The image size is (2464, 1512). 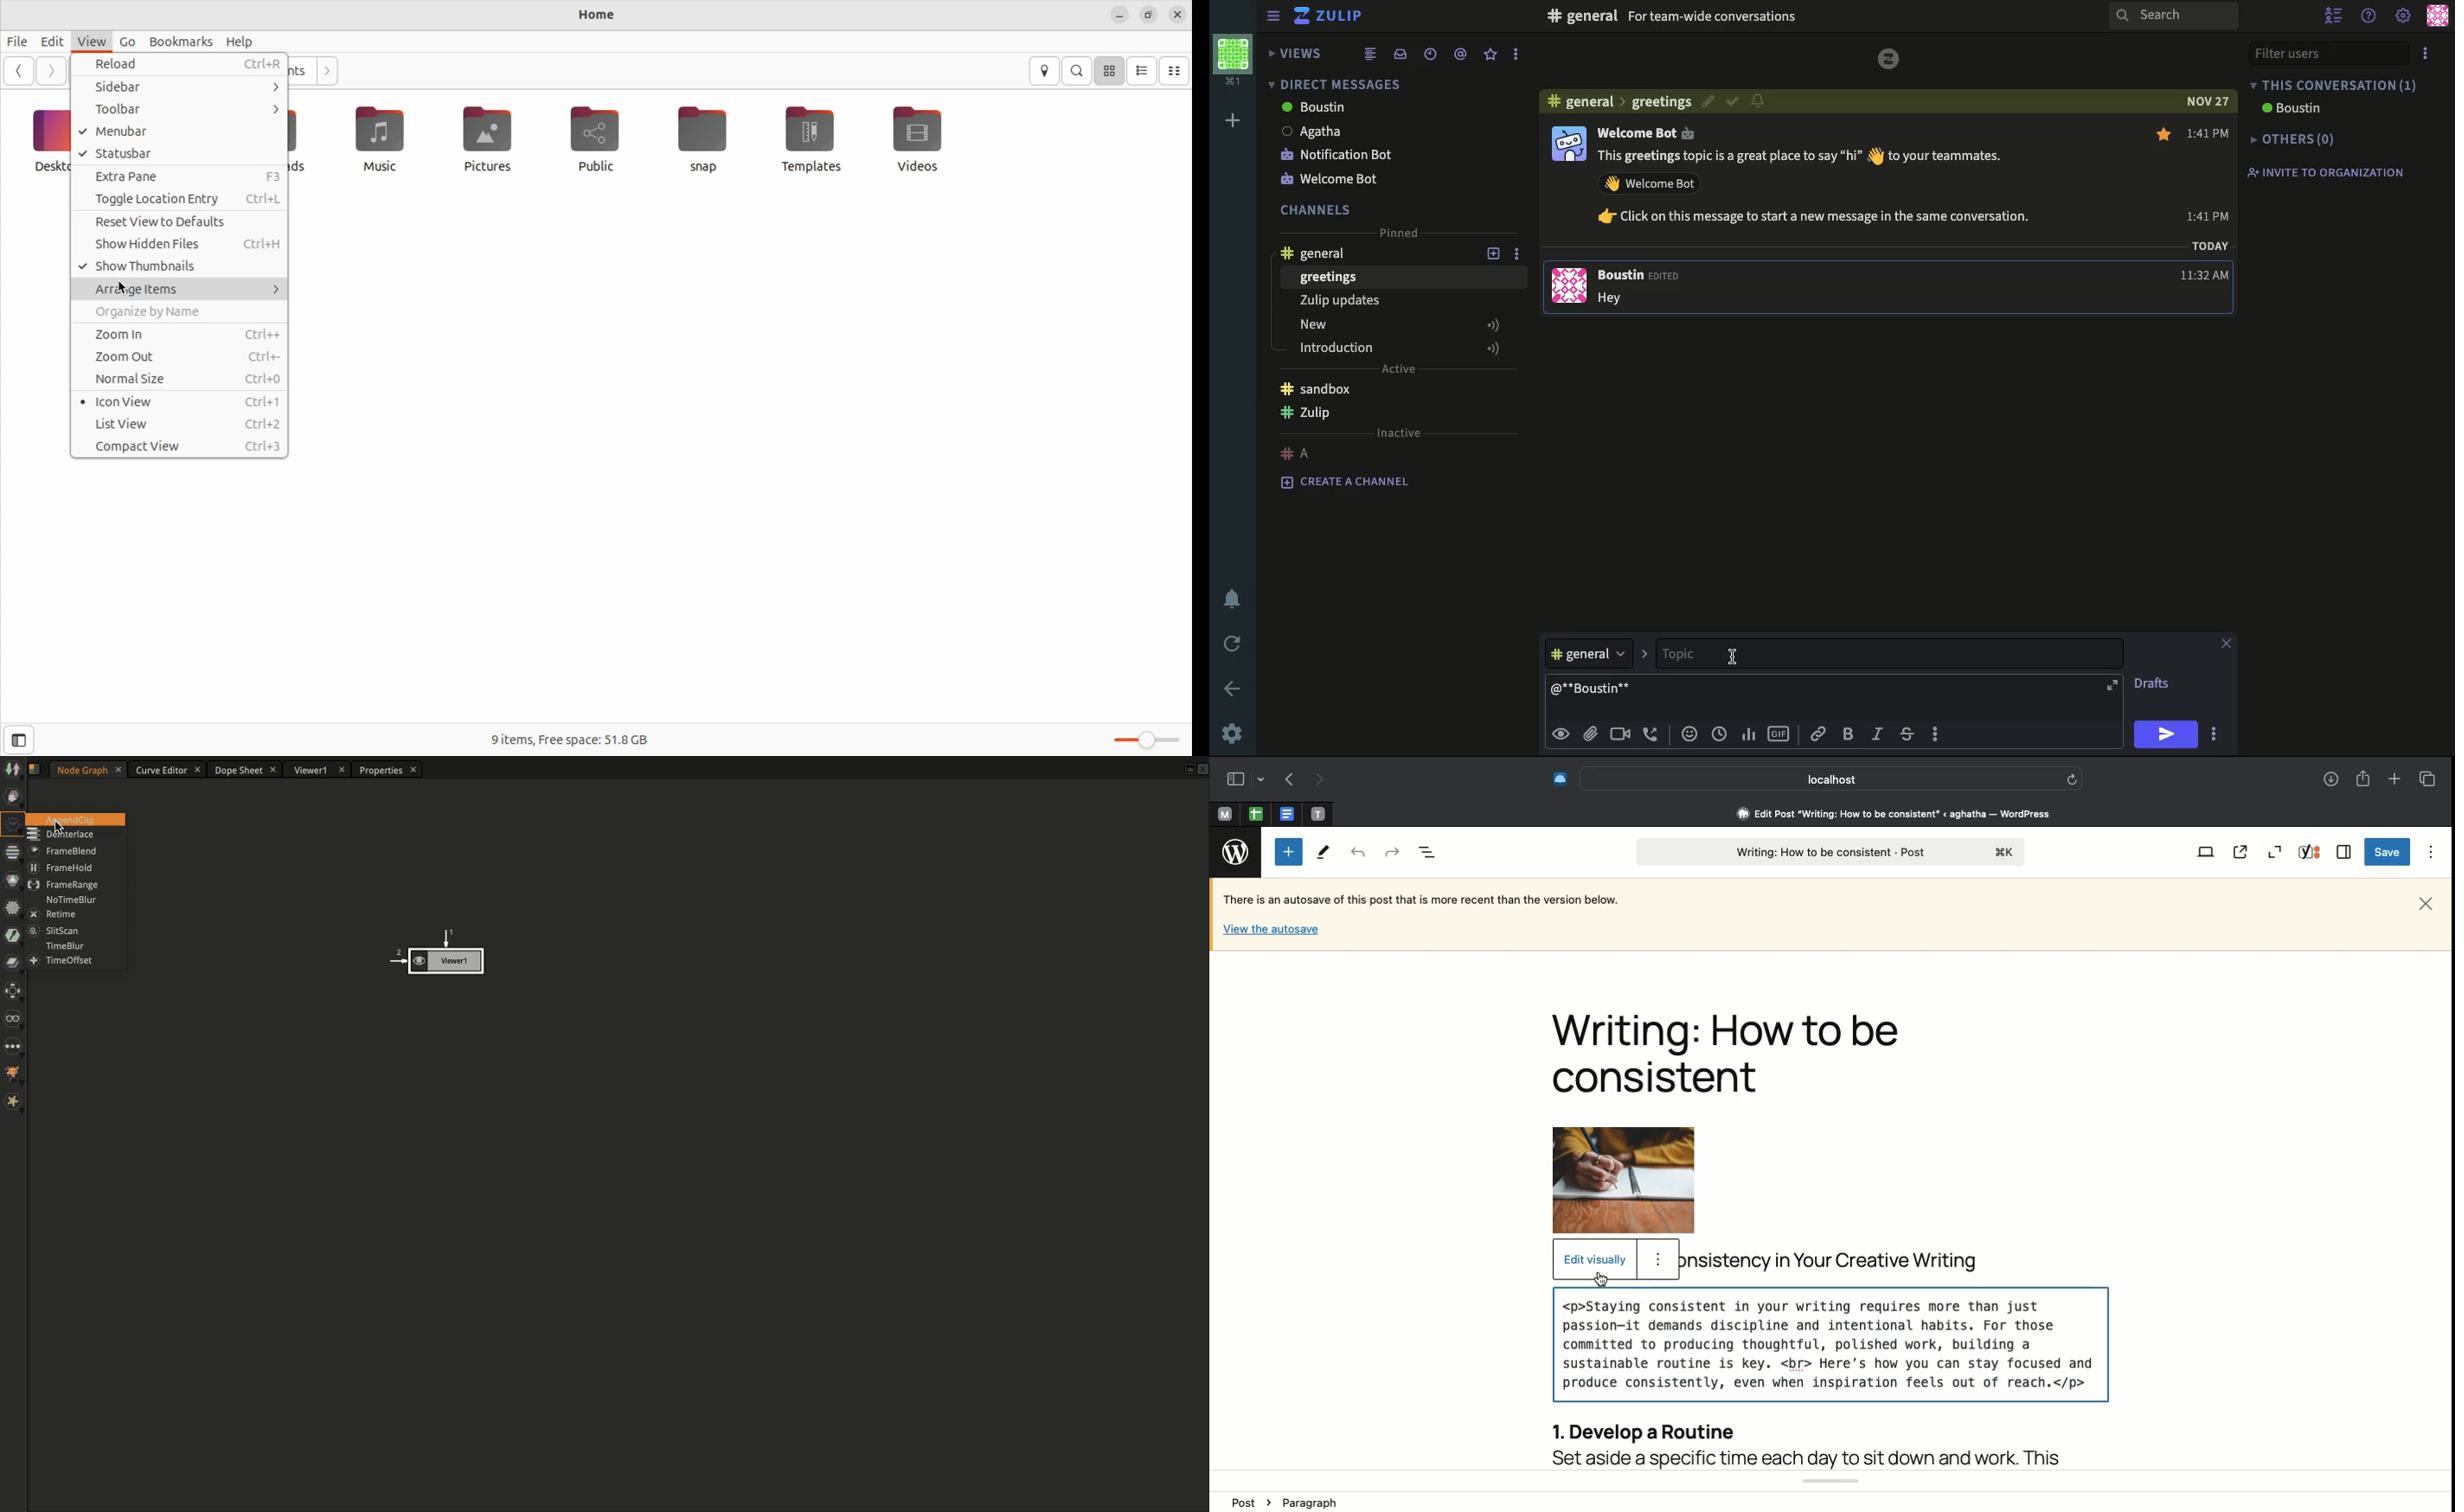 I want to click on help, so click(x=2371, y=14).